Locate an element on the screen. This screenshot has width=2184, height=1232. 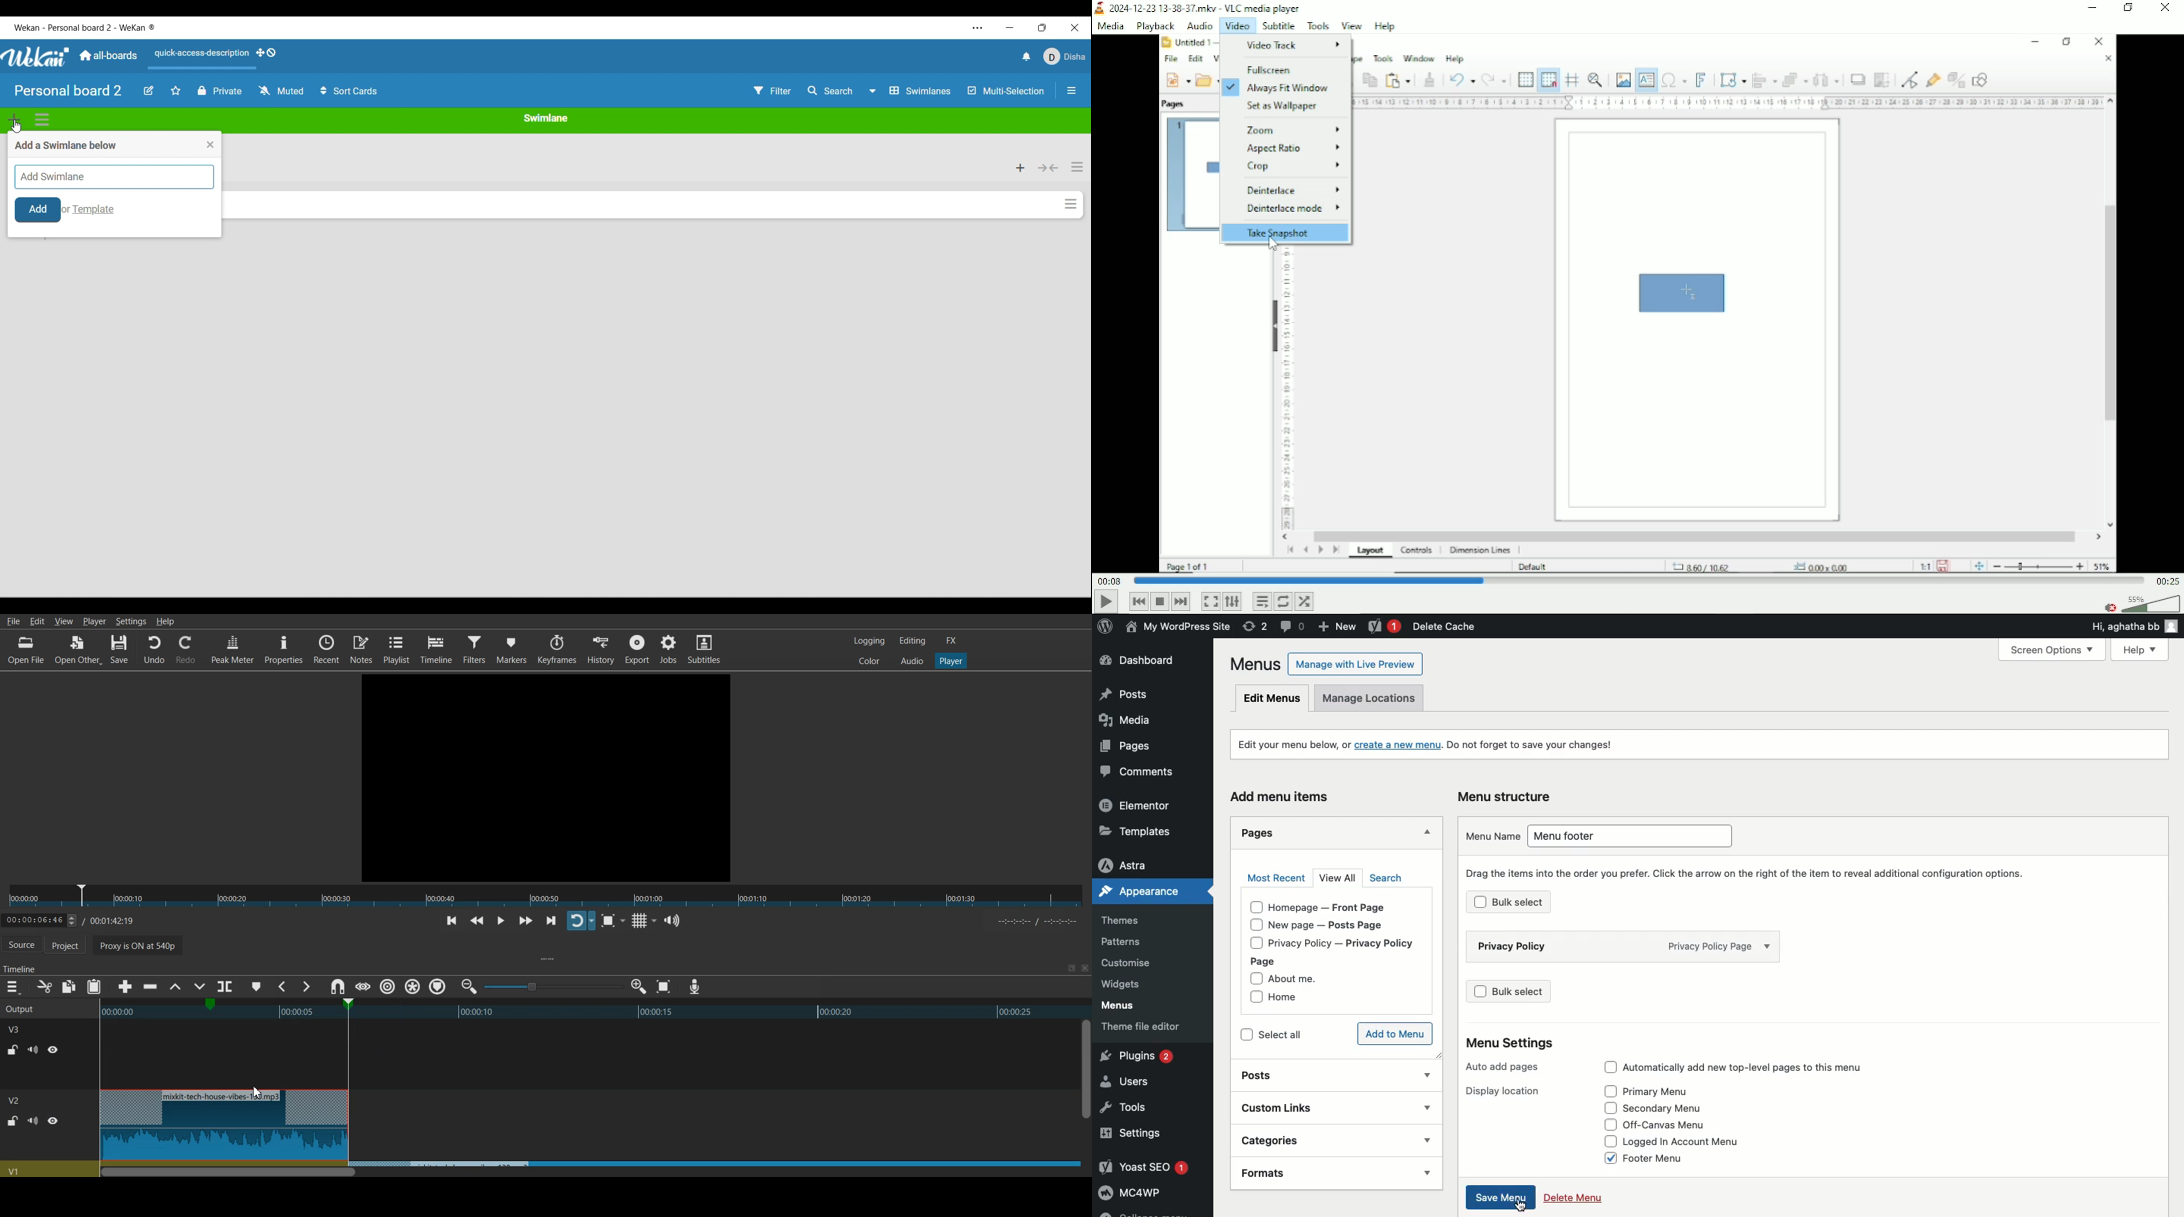
Zoom is located at coordinates (1293, 129).